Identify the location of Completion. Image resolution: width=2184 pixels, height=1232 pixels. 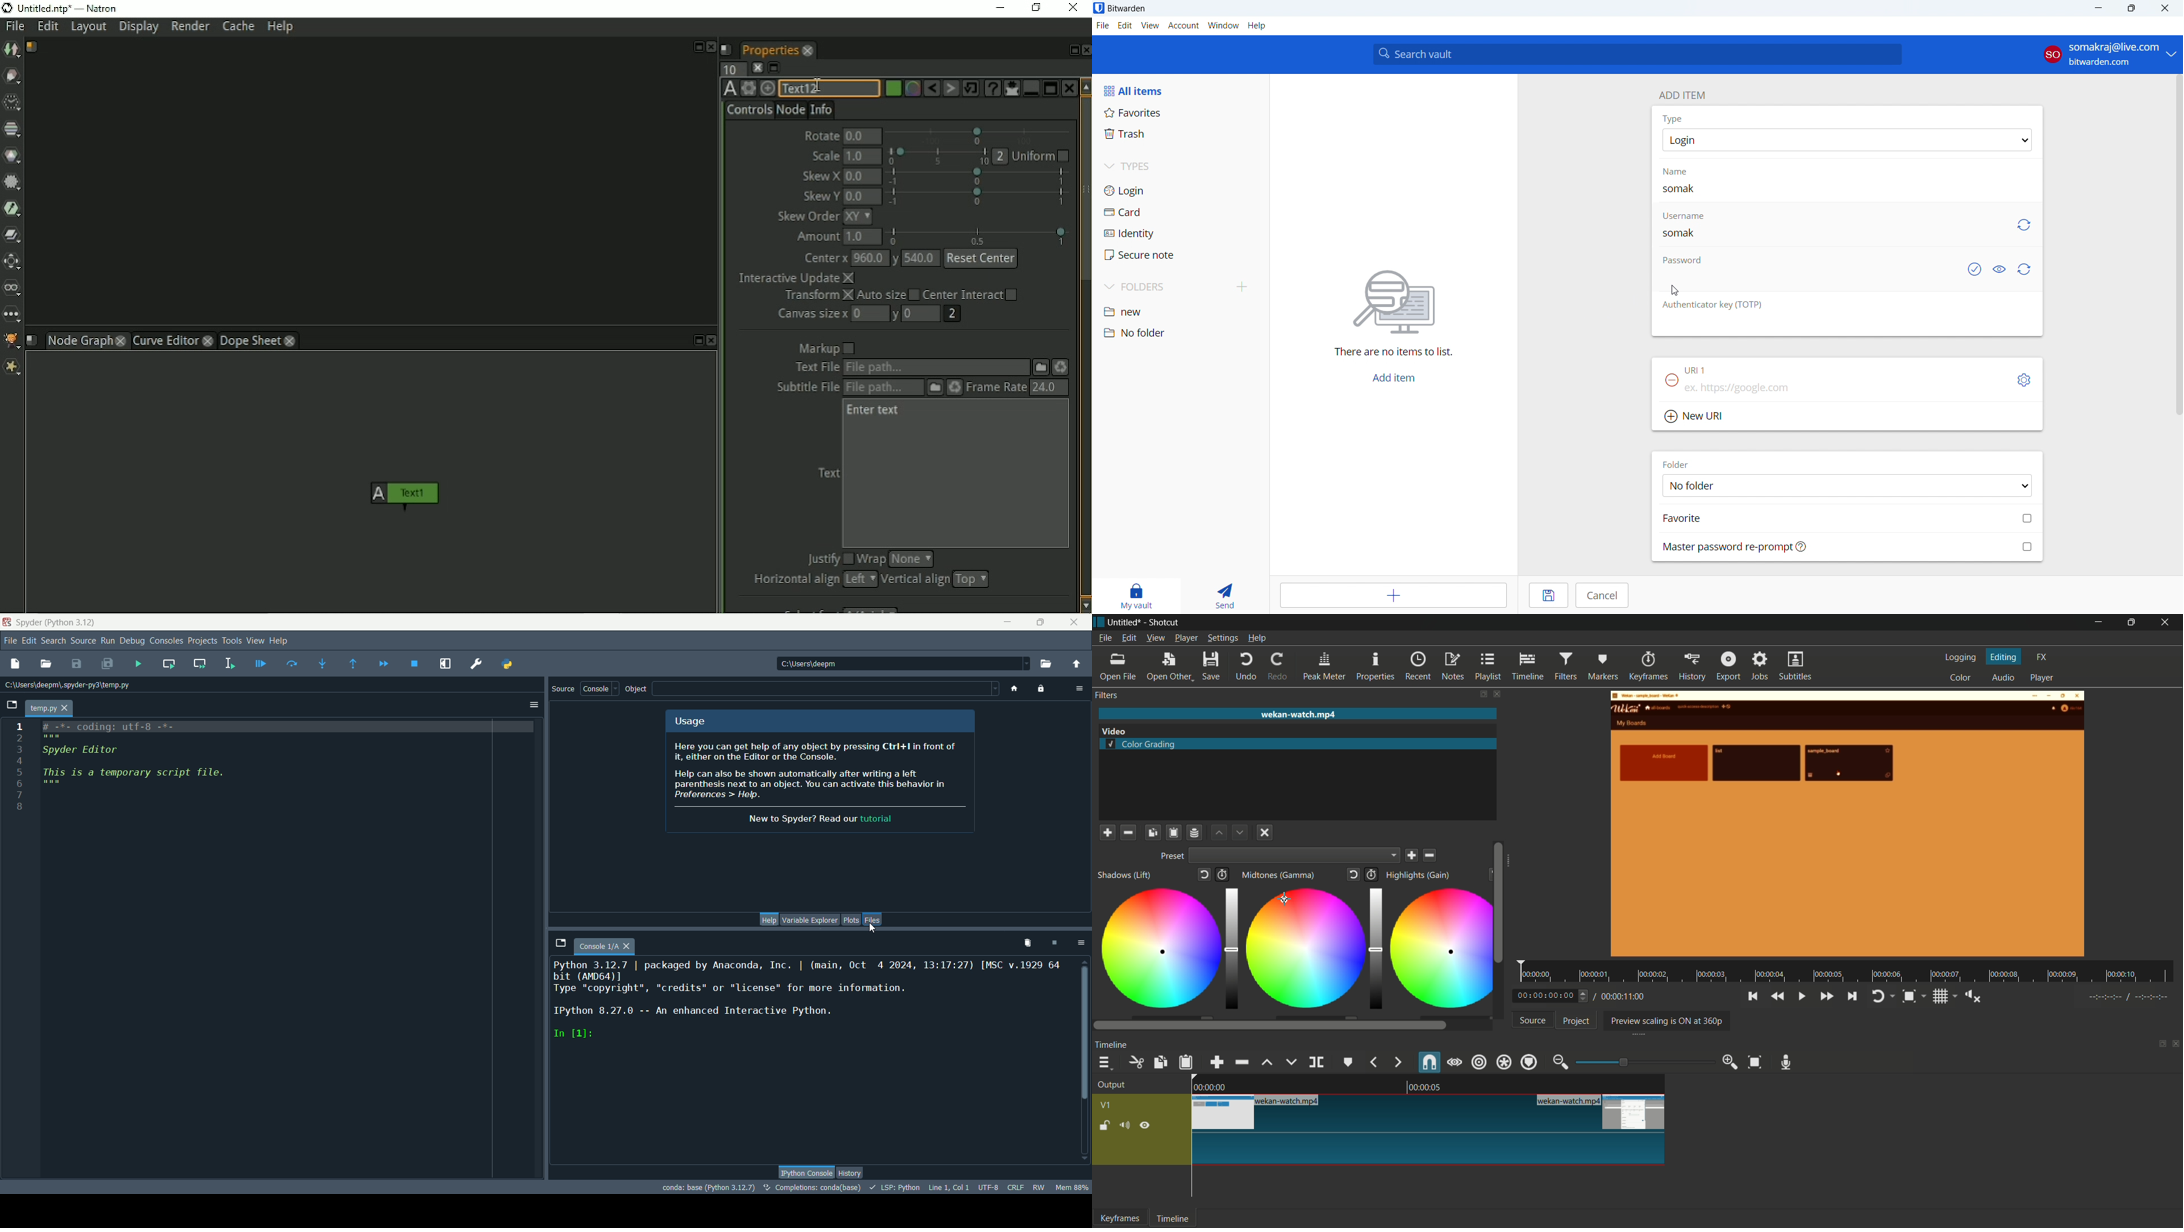
(812, 1187).